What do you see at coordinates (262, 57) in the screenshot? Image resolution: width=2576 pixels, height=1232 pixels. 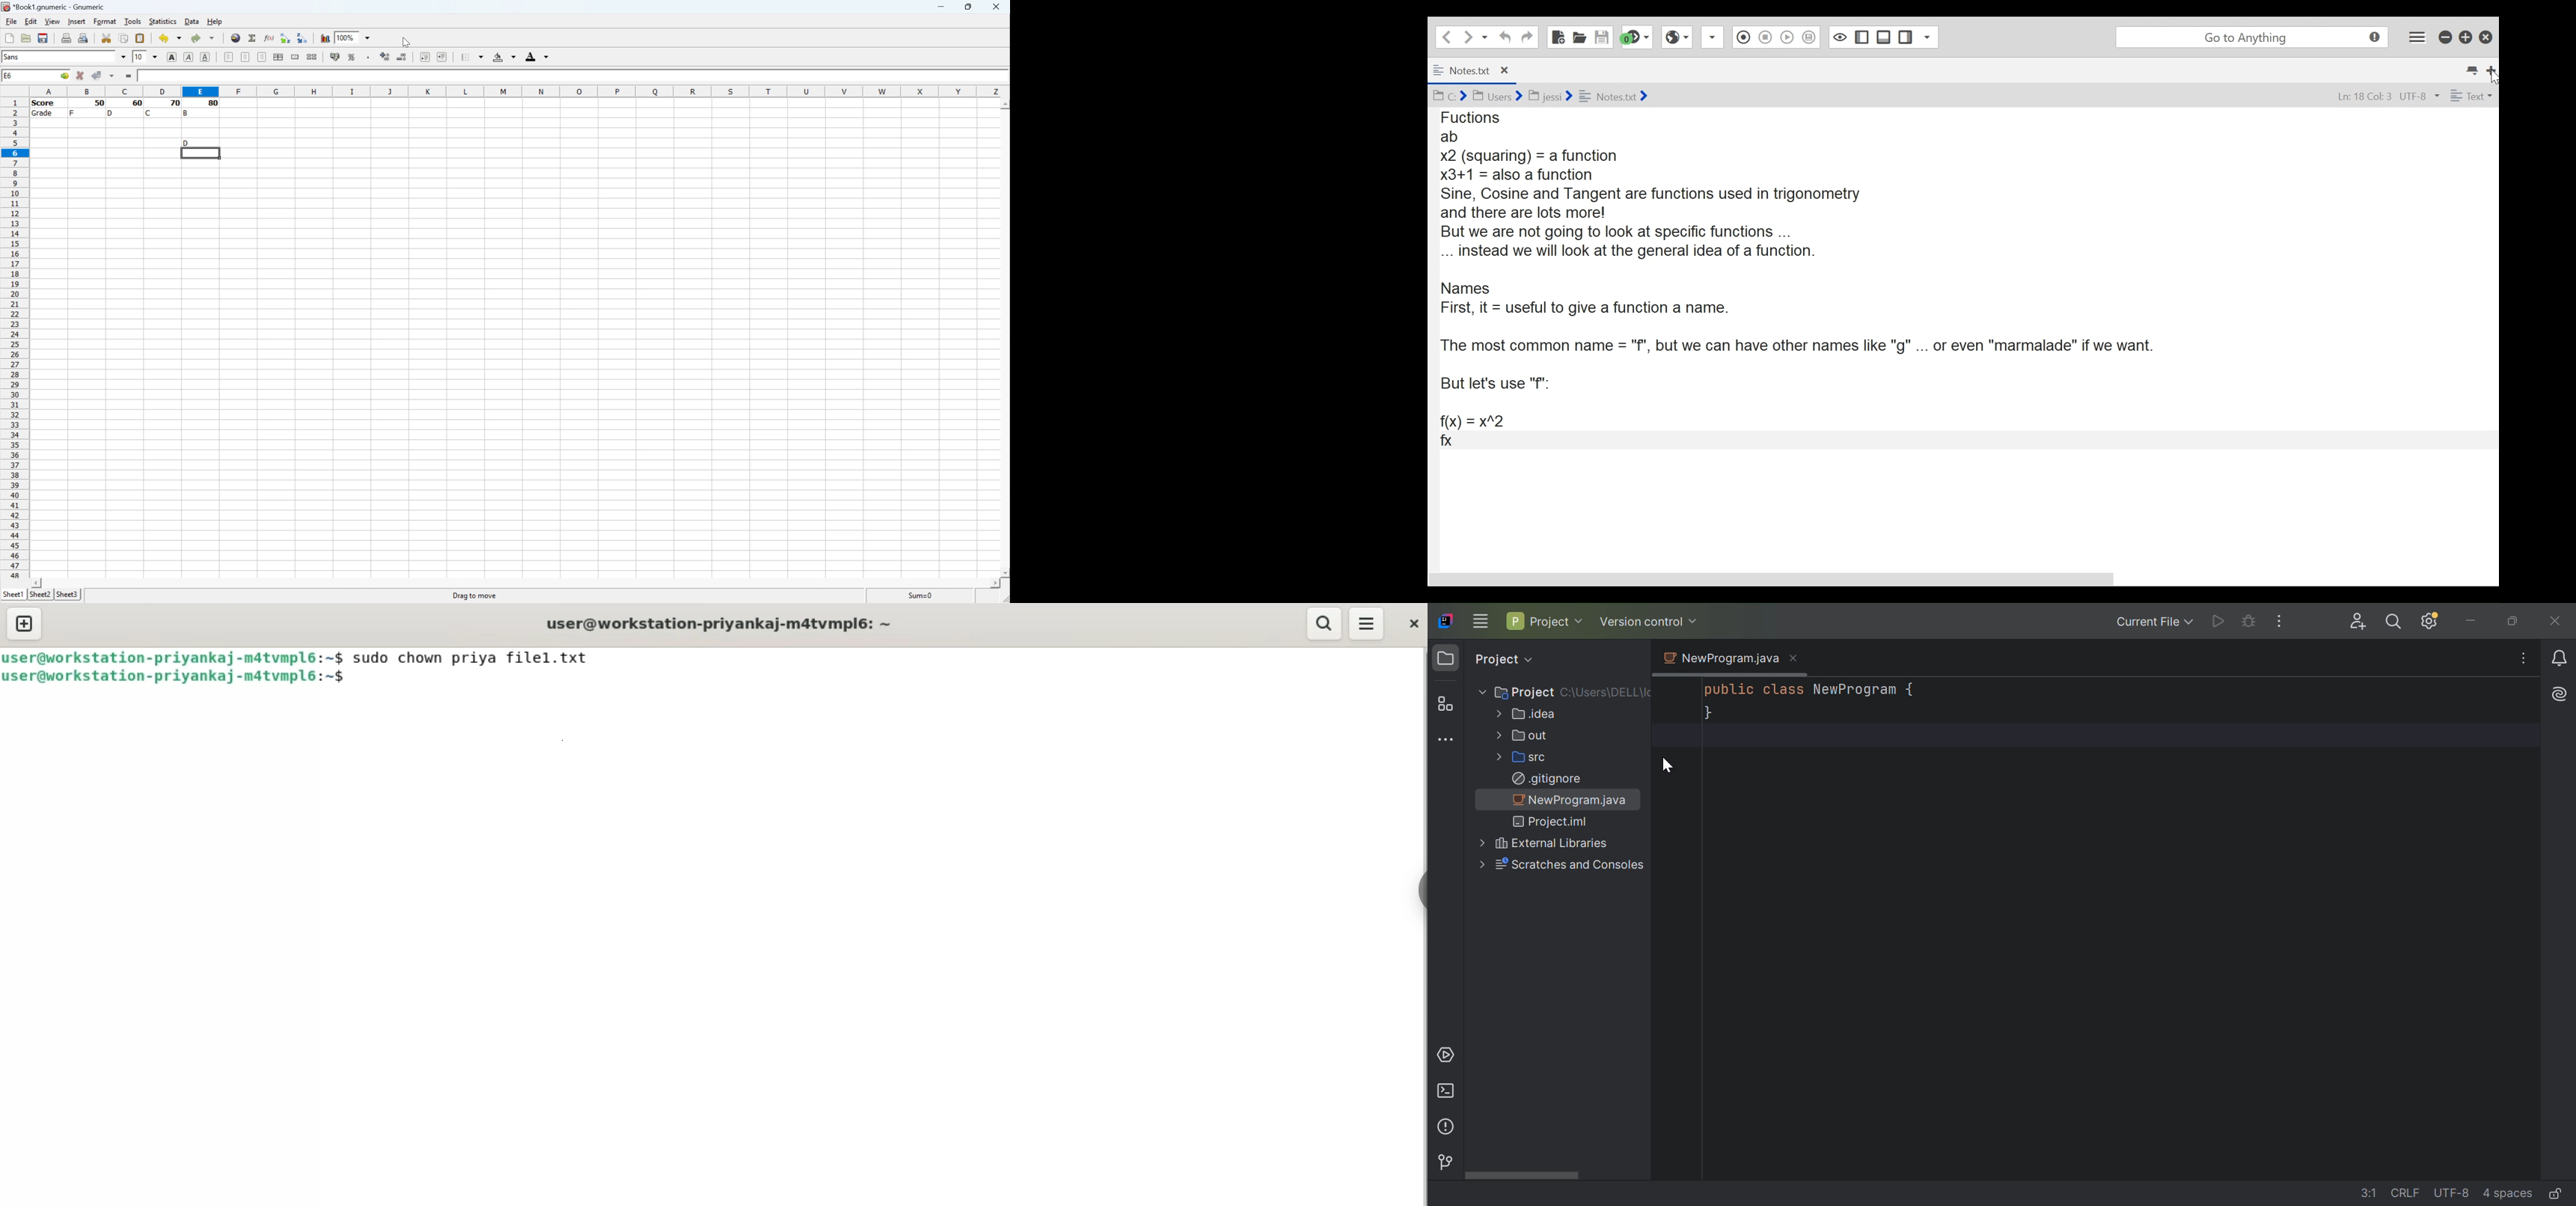 I see `Align Right` at bounding box center [262, 57].